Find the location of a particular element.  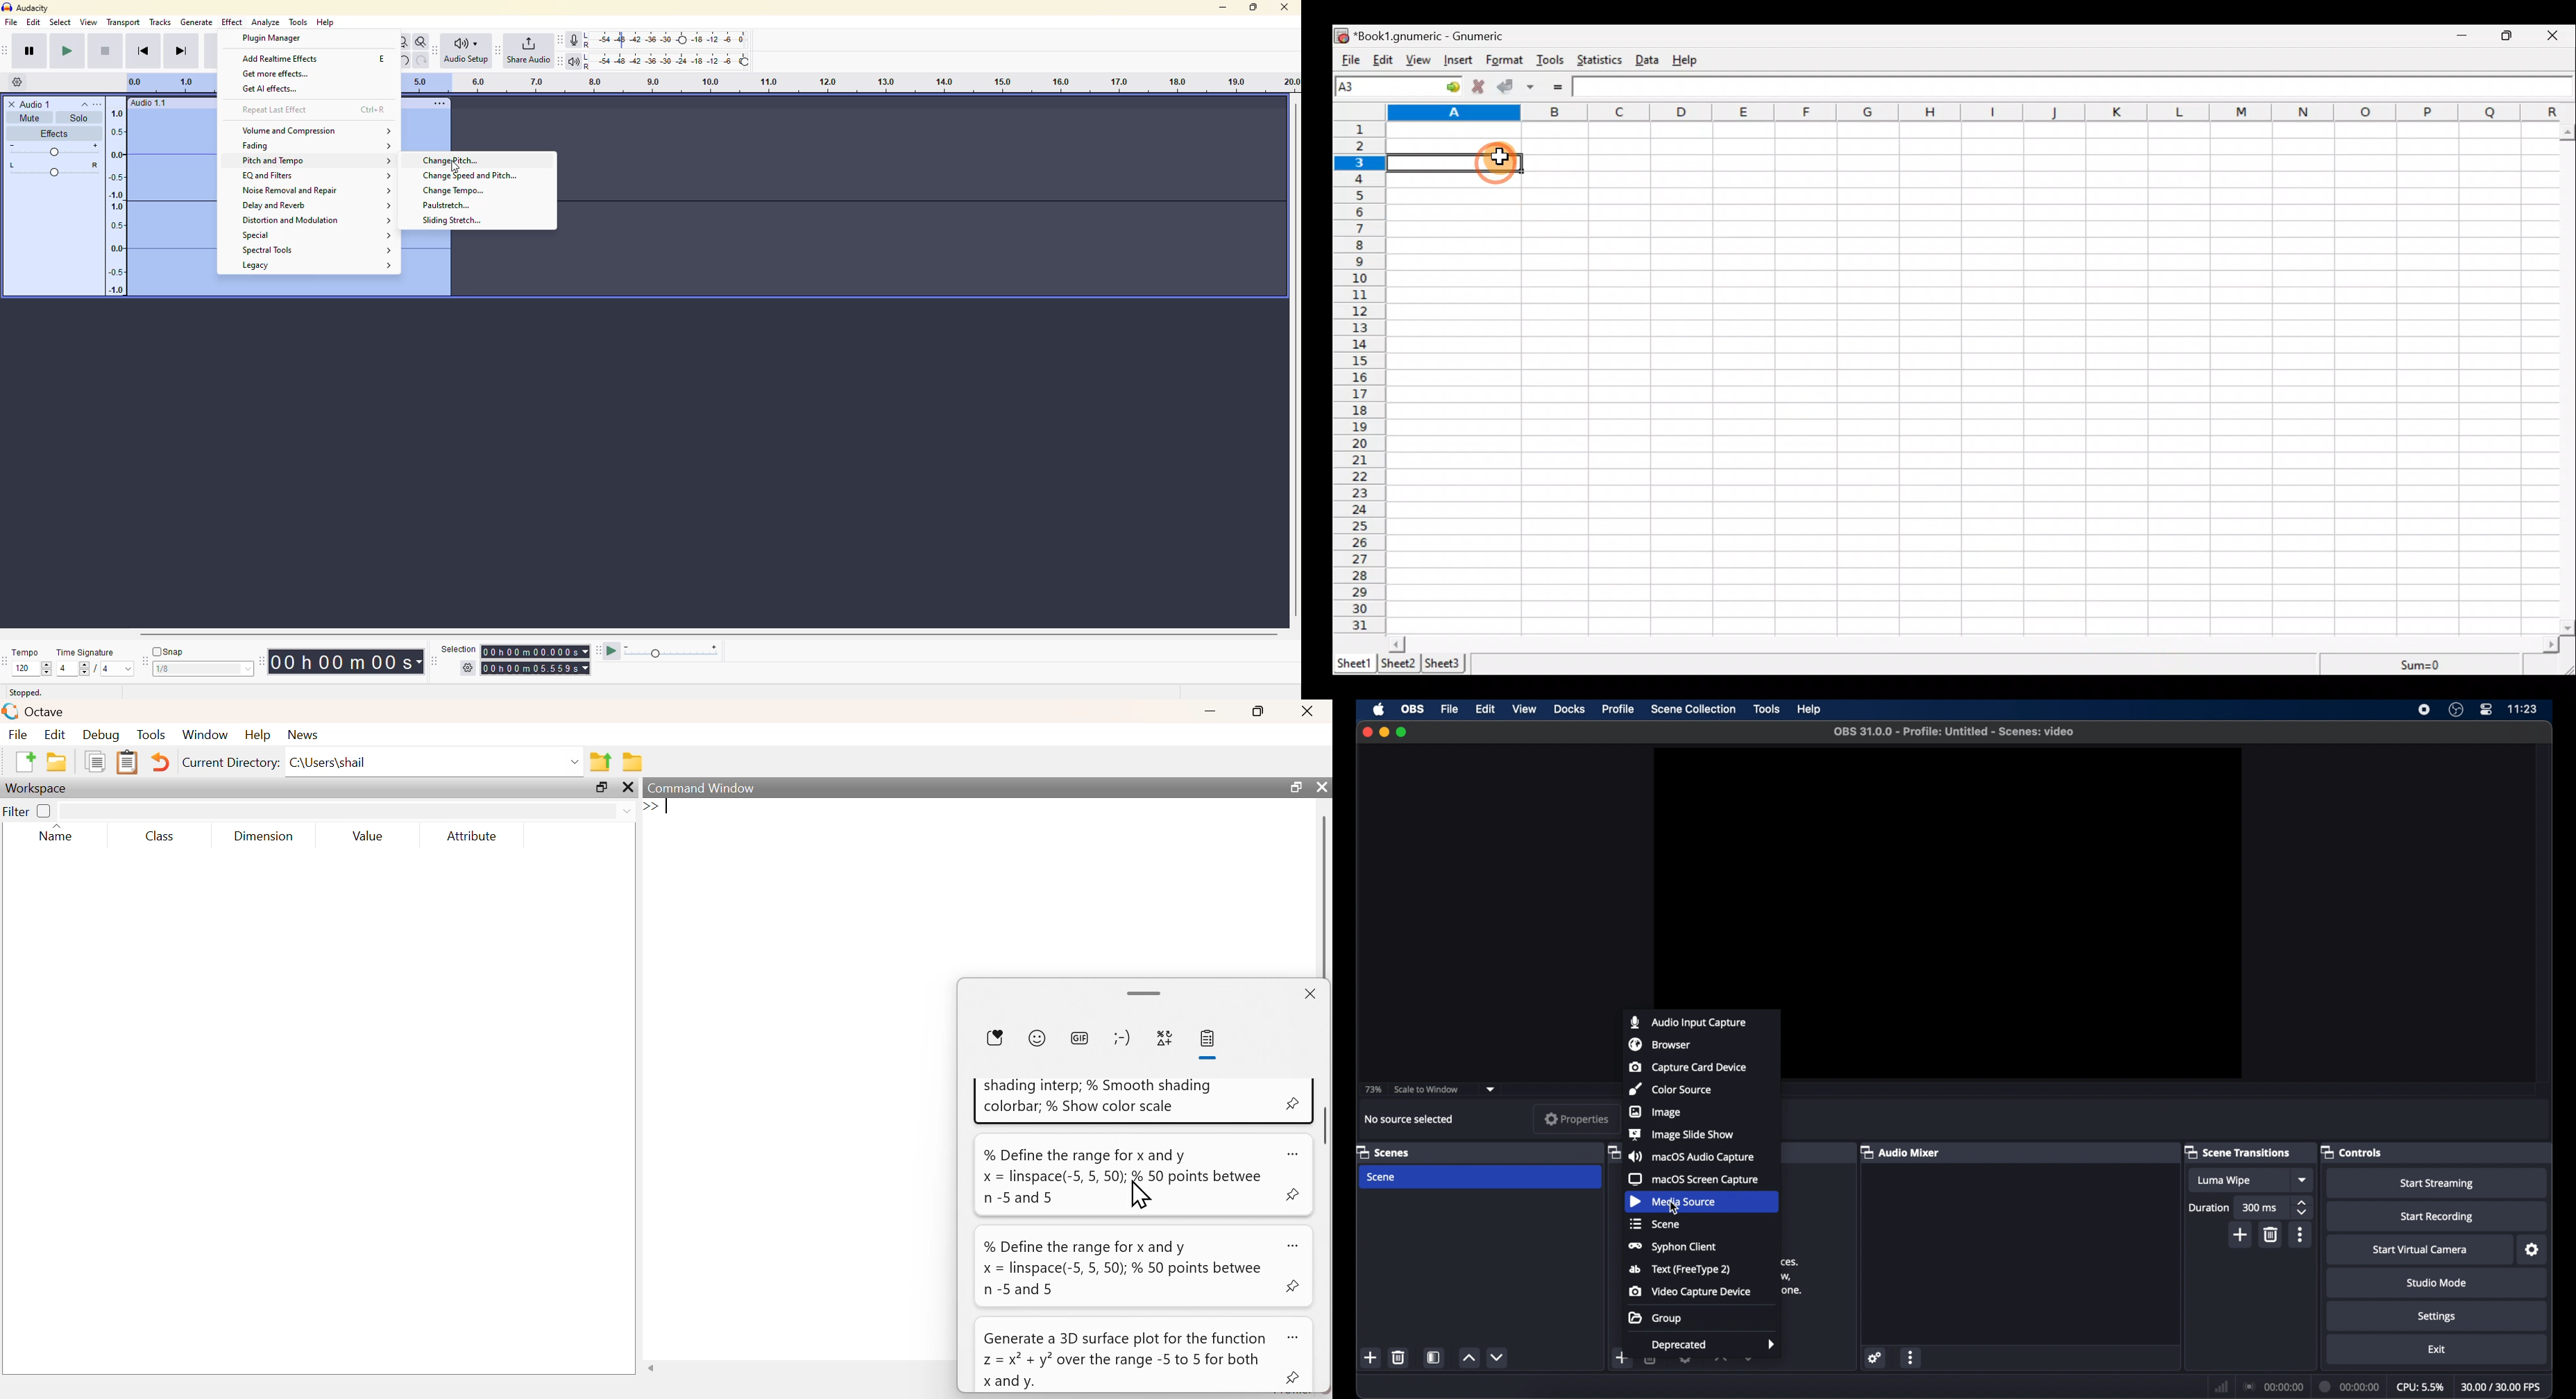

% Define the range for x and y
x = linspace(-5, 5, 50); % 50 points betwee
n-5and 5 is located at coordinates (1123, 1176).